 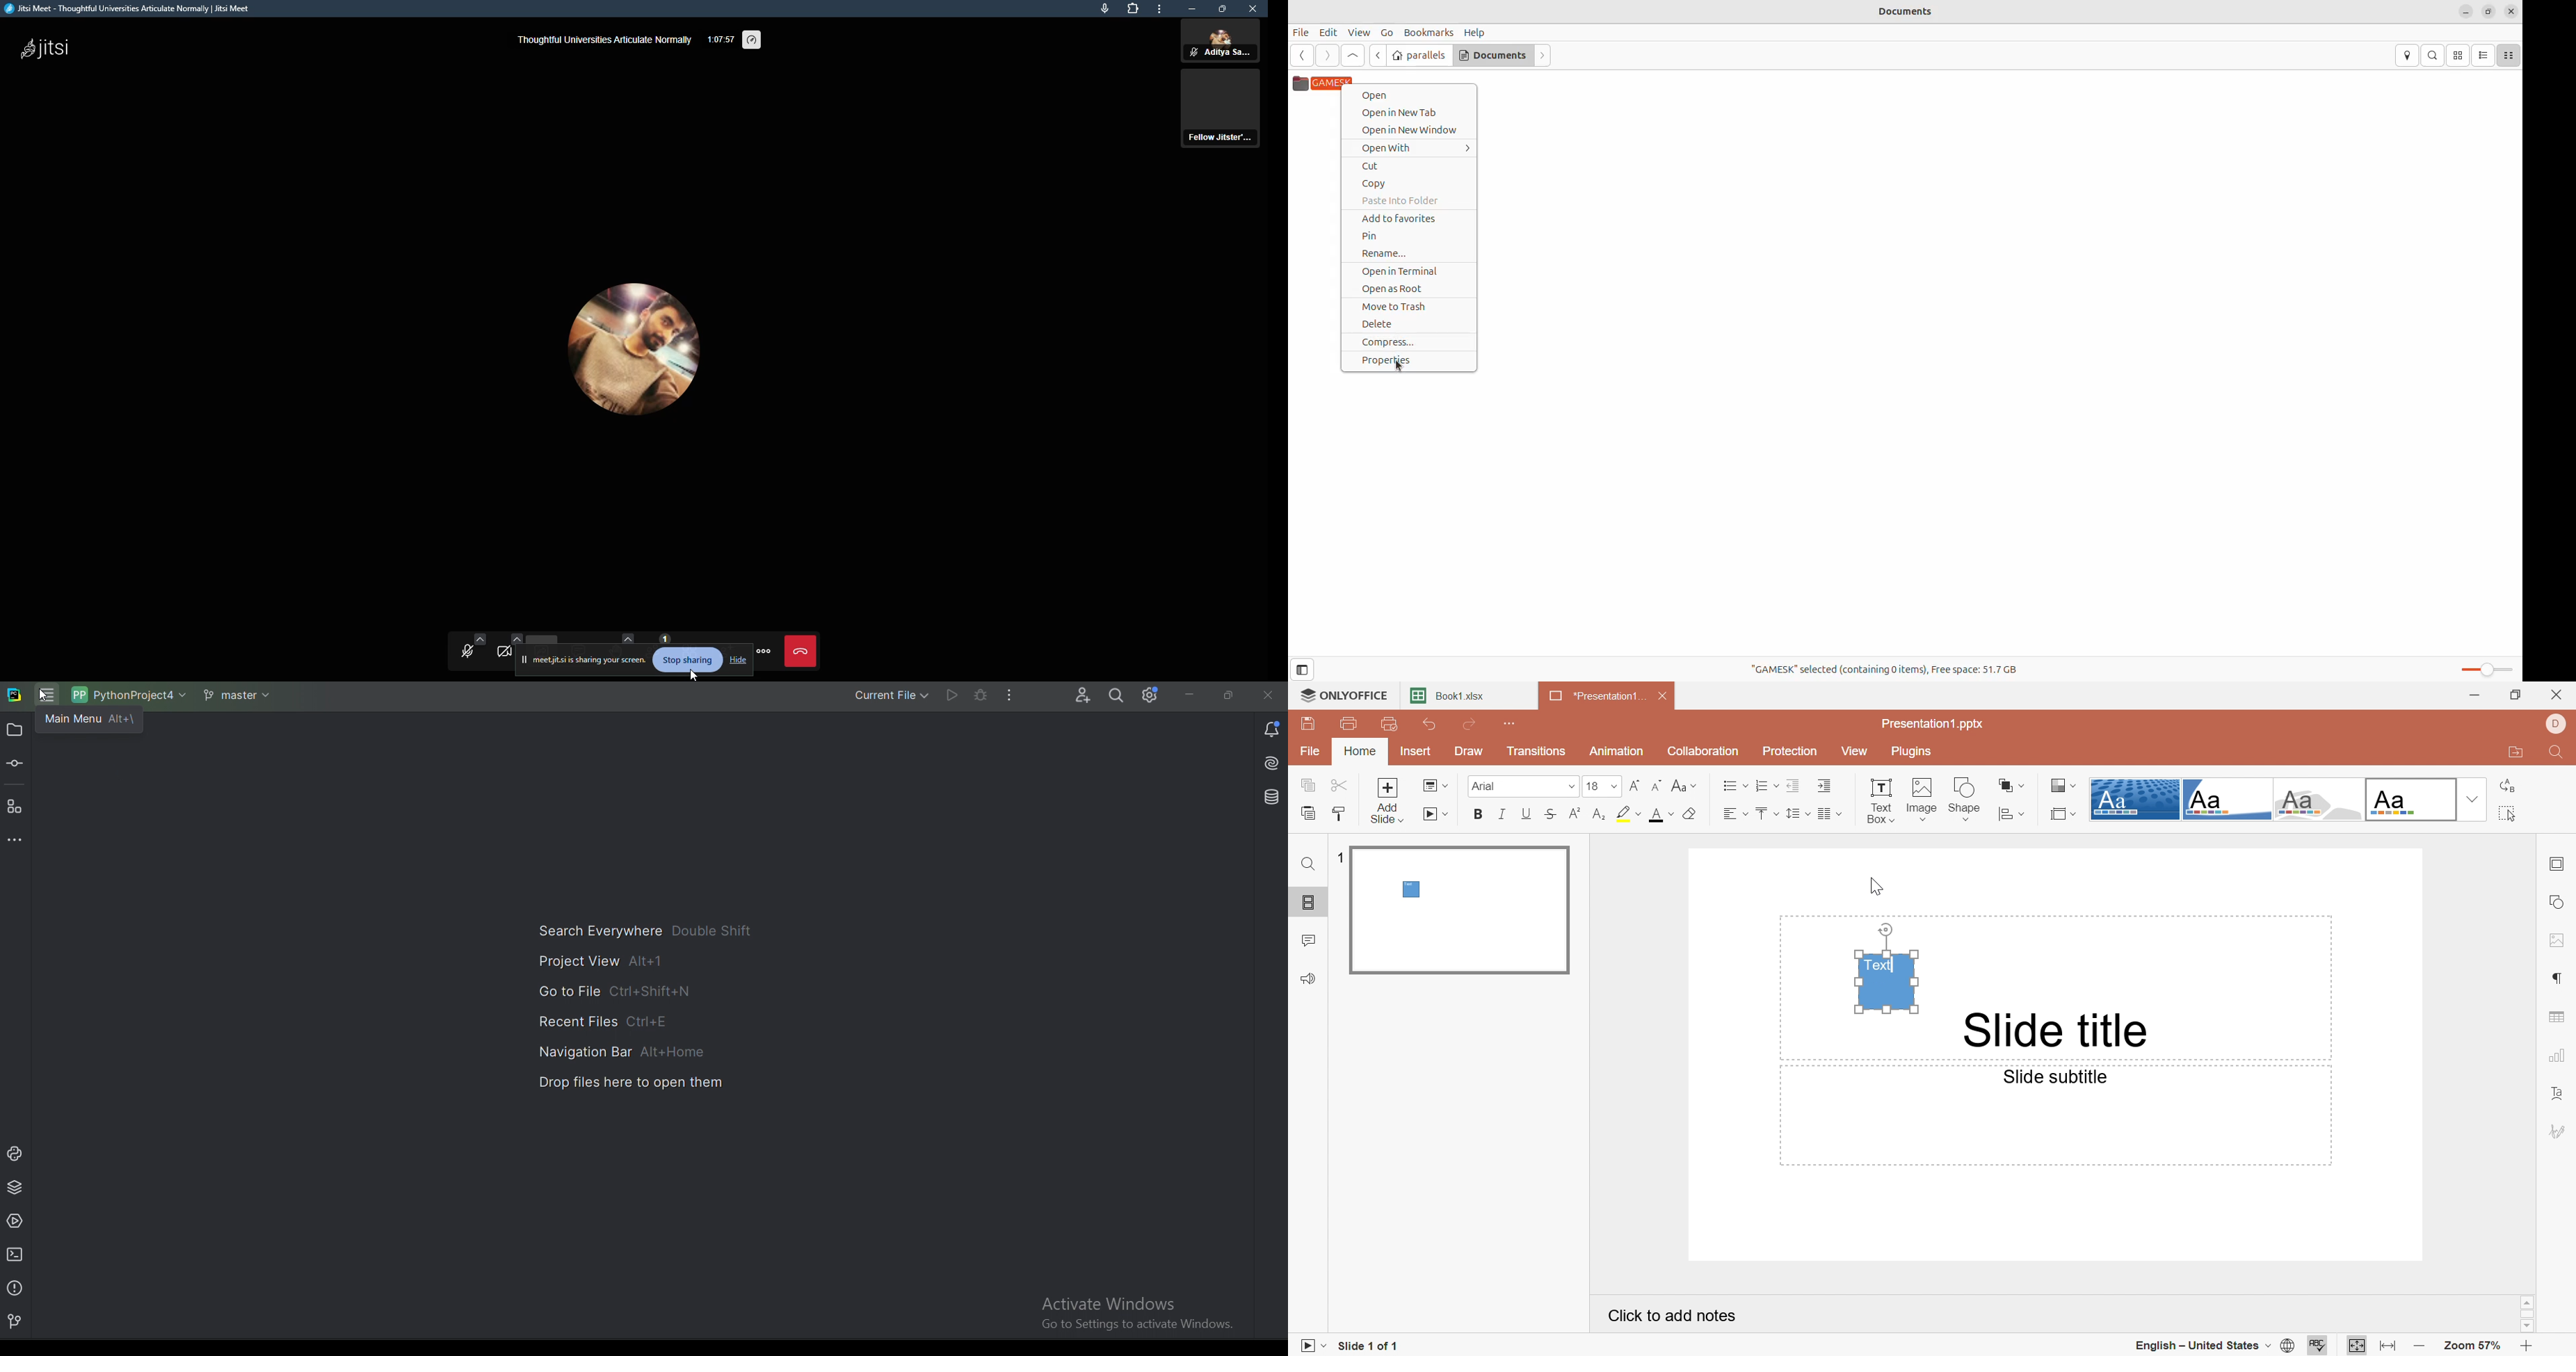 What do you see at coordinates (720, 38) in the screenshot?
I see `1:07:57` at bounding box center [720, 38].